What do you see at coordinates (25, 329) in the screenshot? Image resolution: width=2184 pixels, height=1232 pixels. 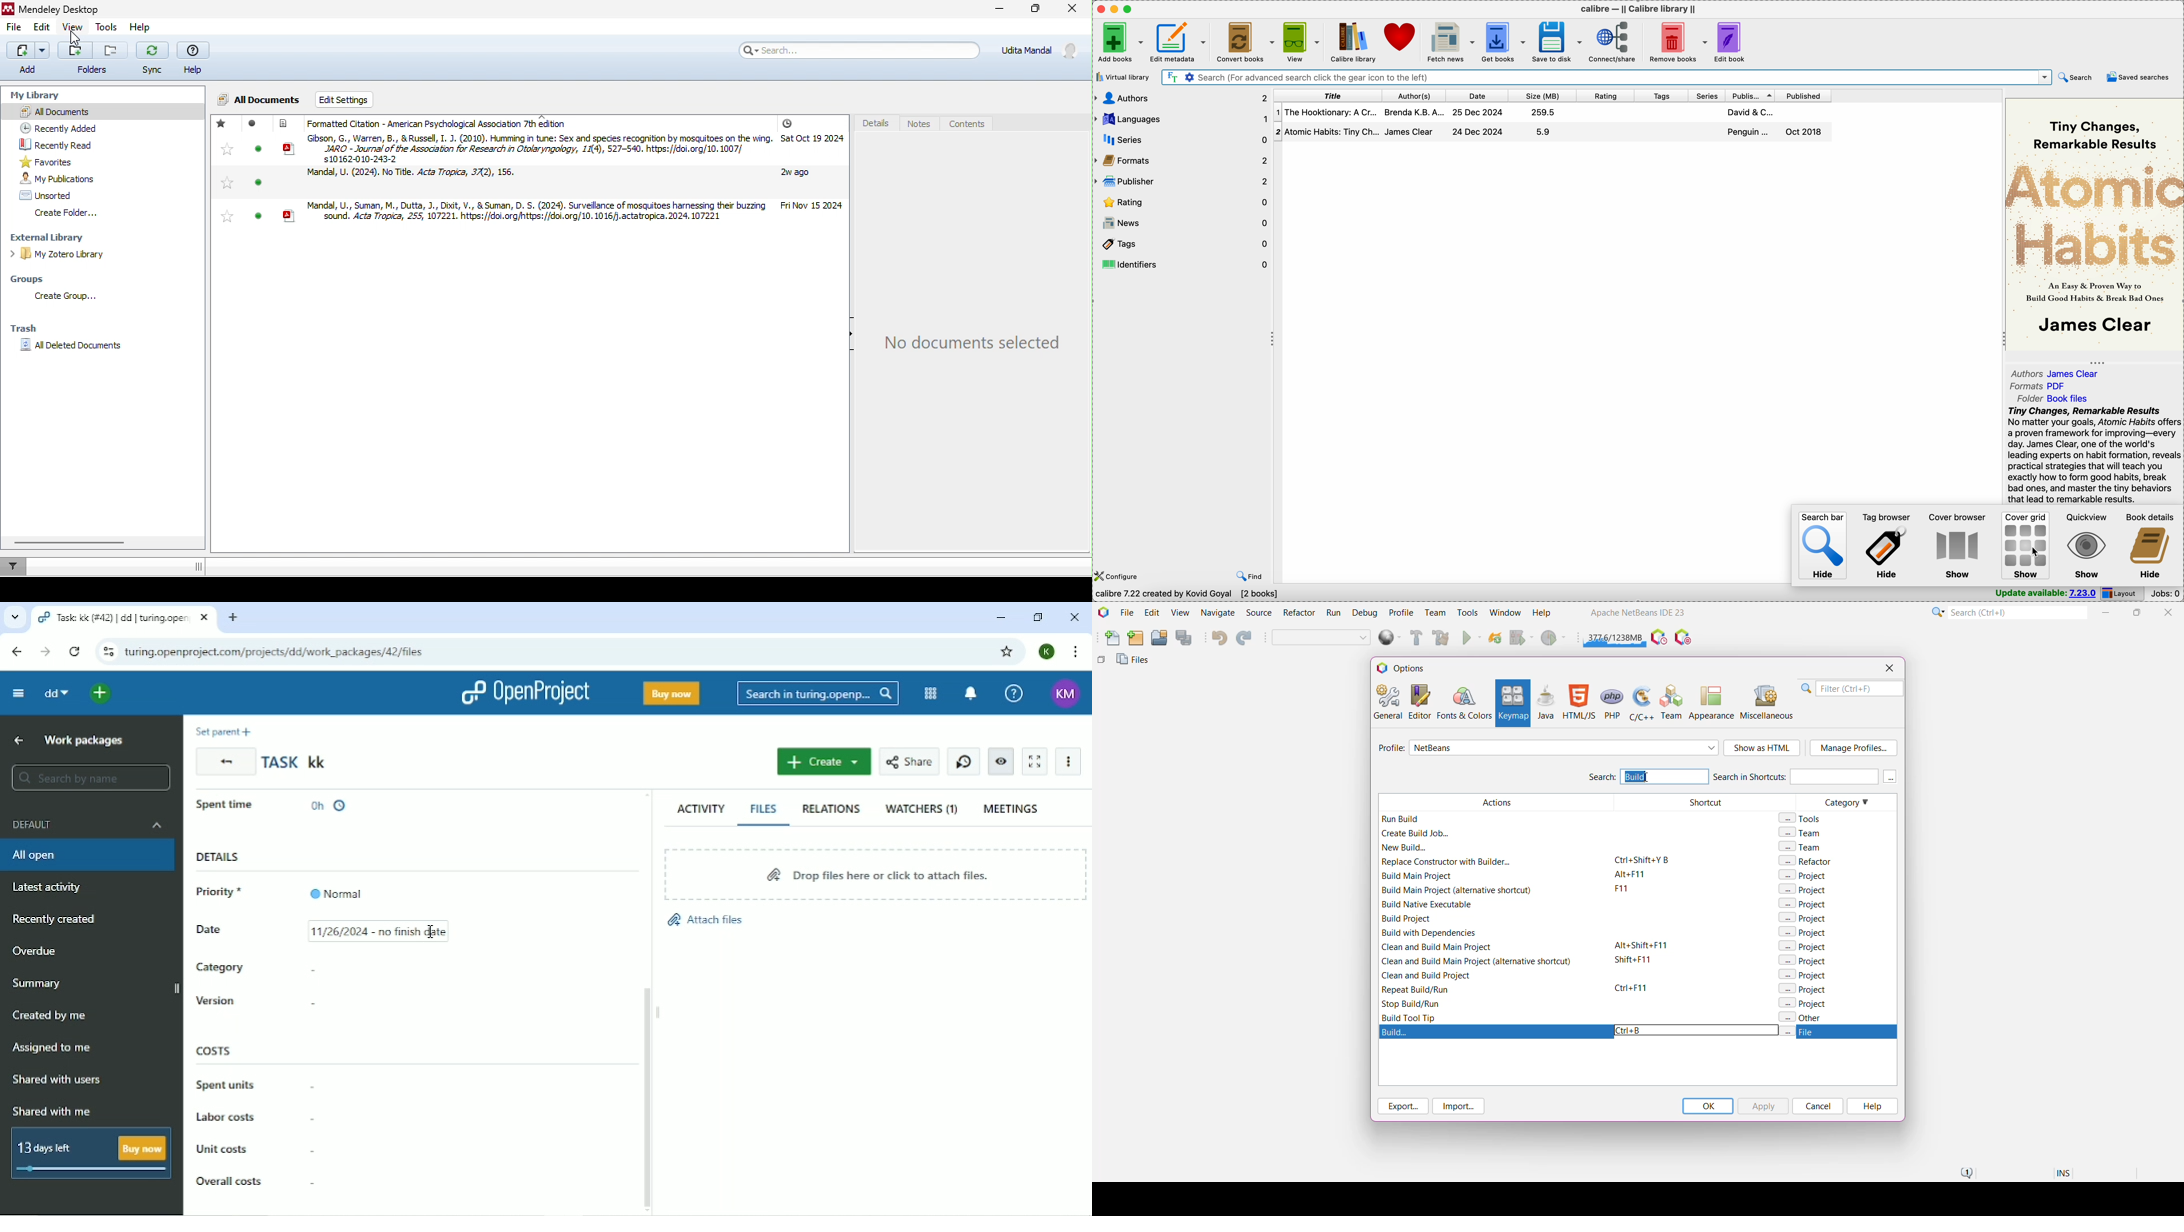 I see `trash` at bounding box center [25, 329].